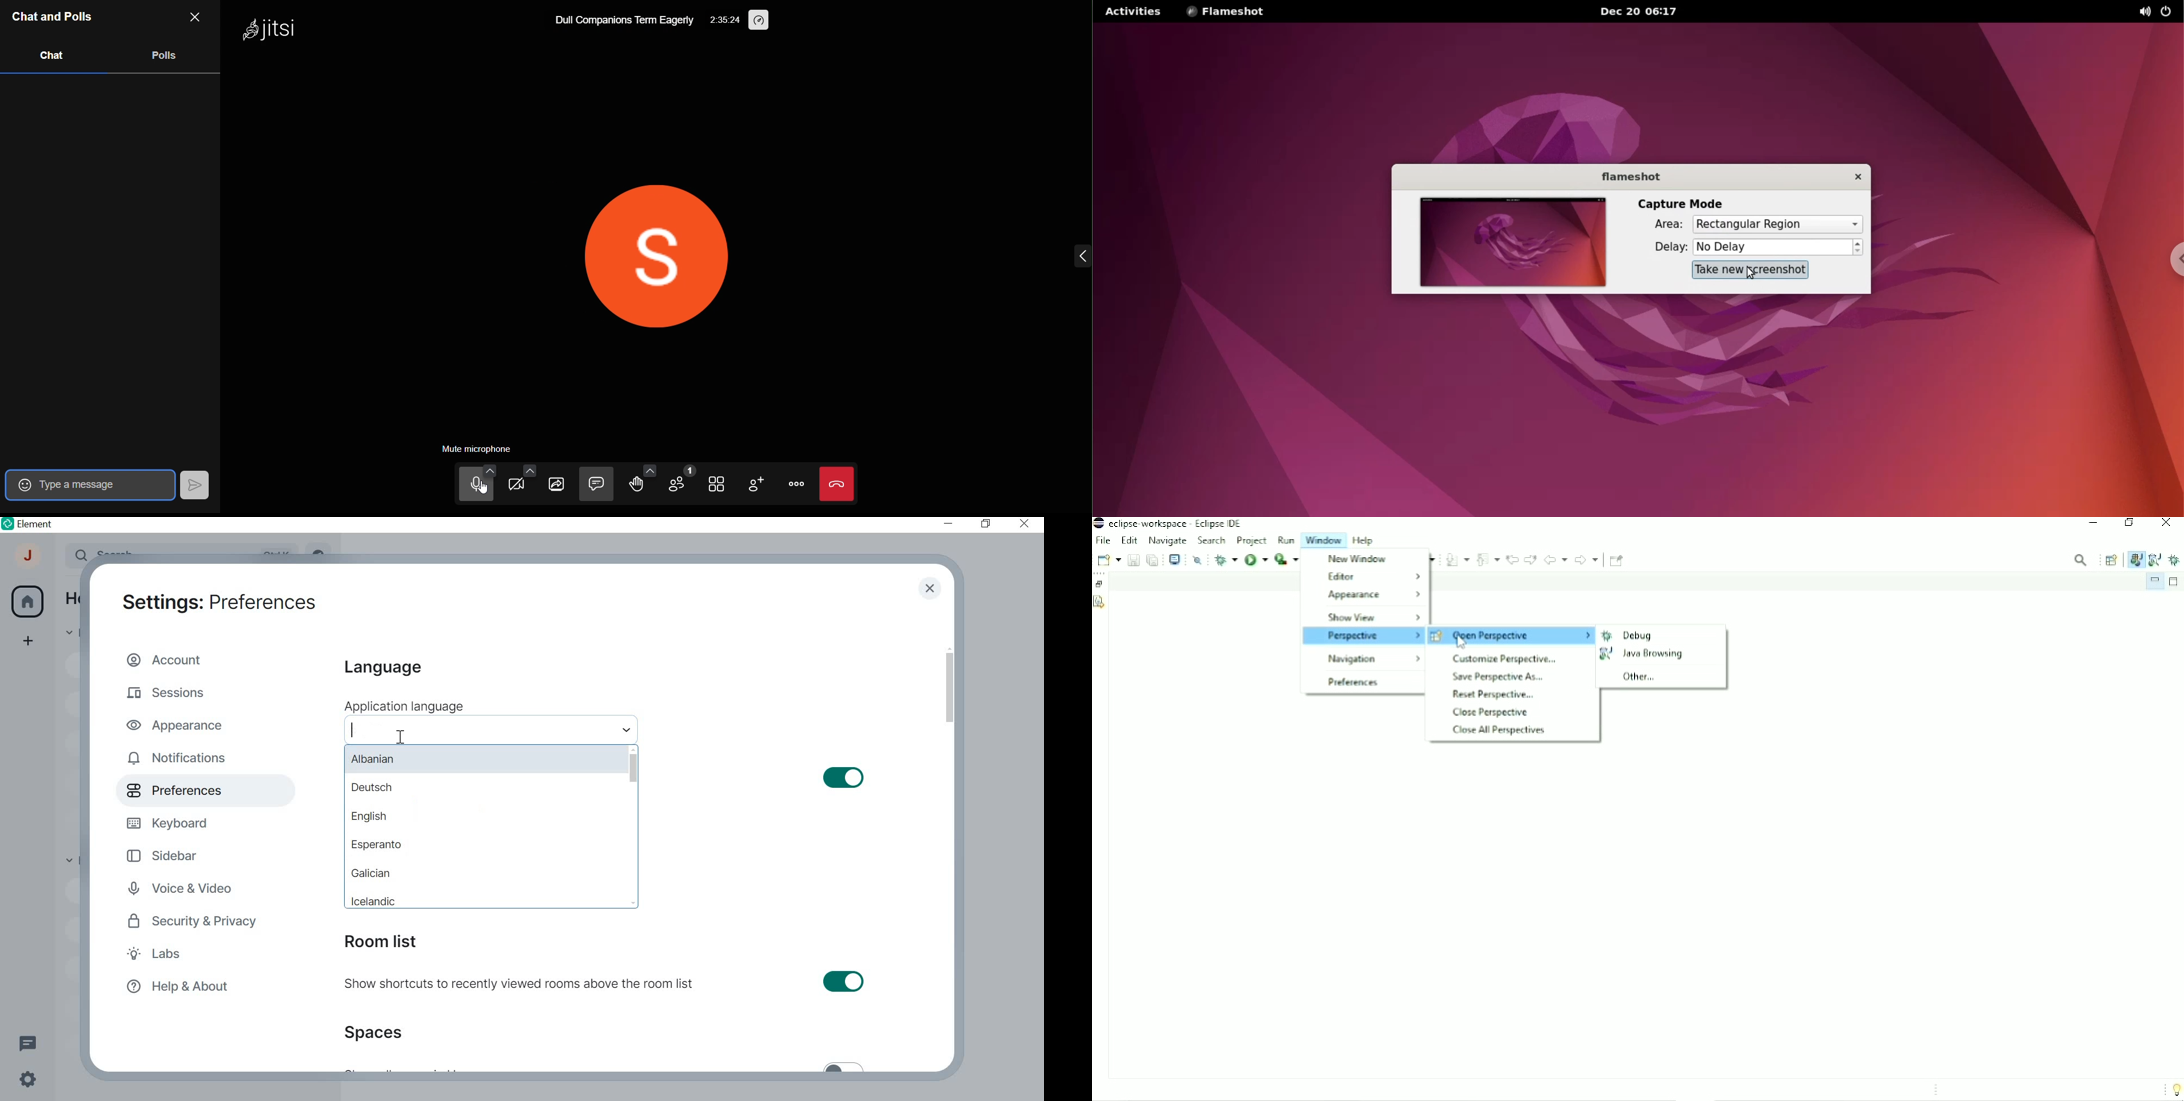  Describe the element at coordinates (1851, 179) in the screenshot. I see `close` at that location.